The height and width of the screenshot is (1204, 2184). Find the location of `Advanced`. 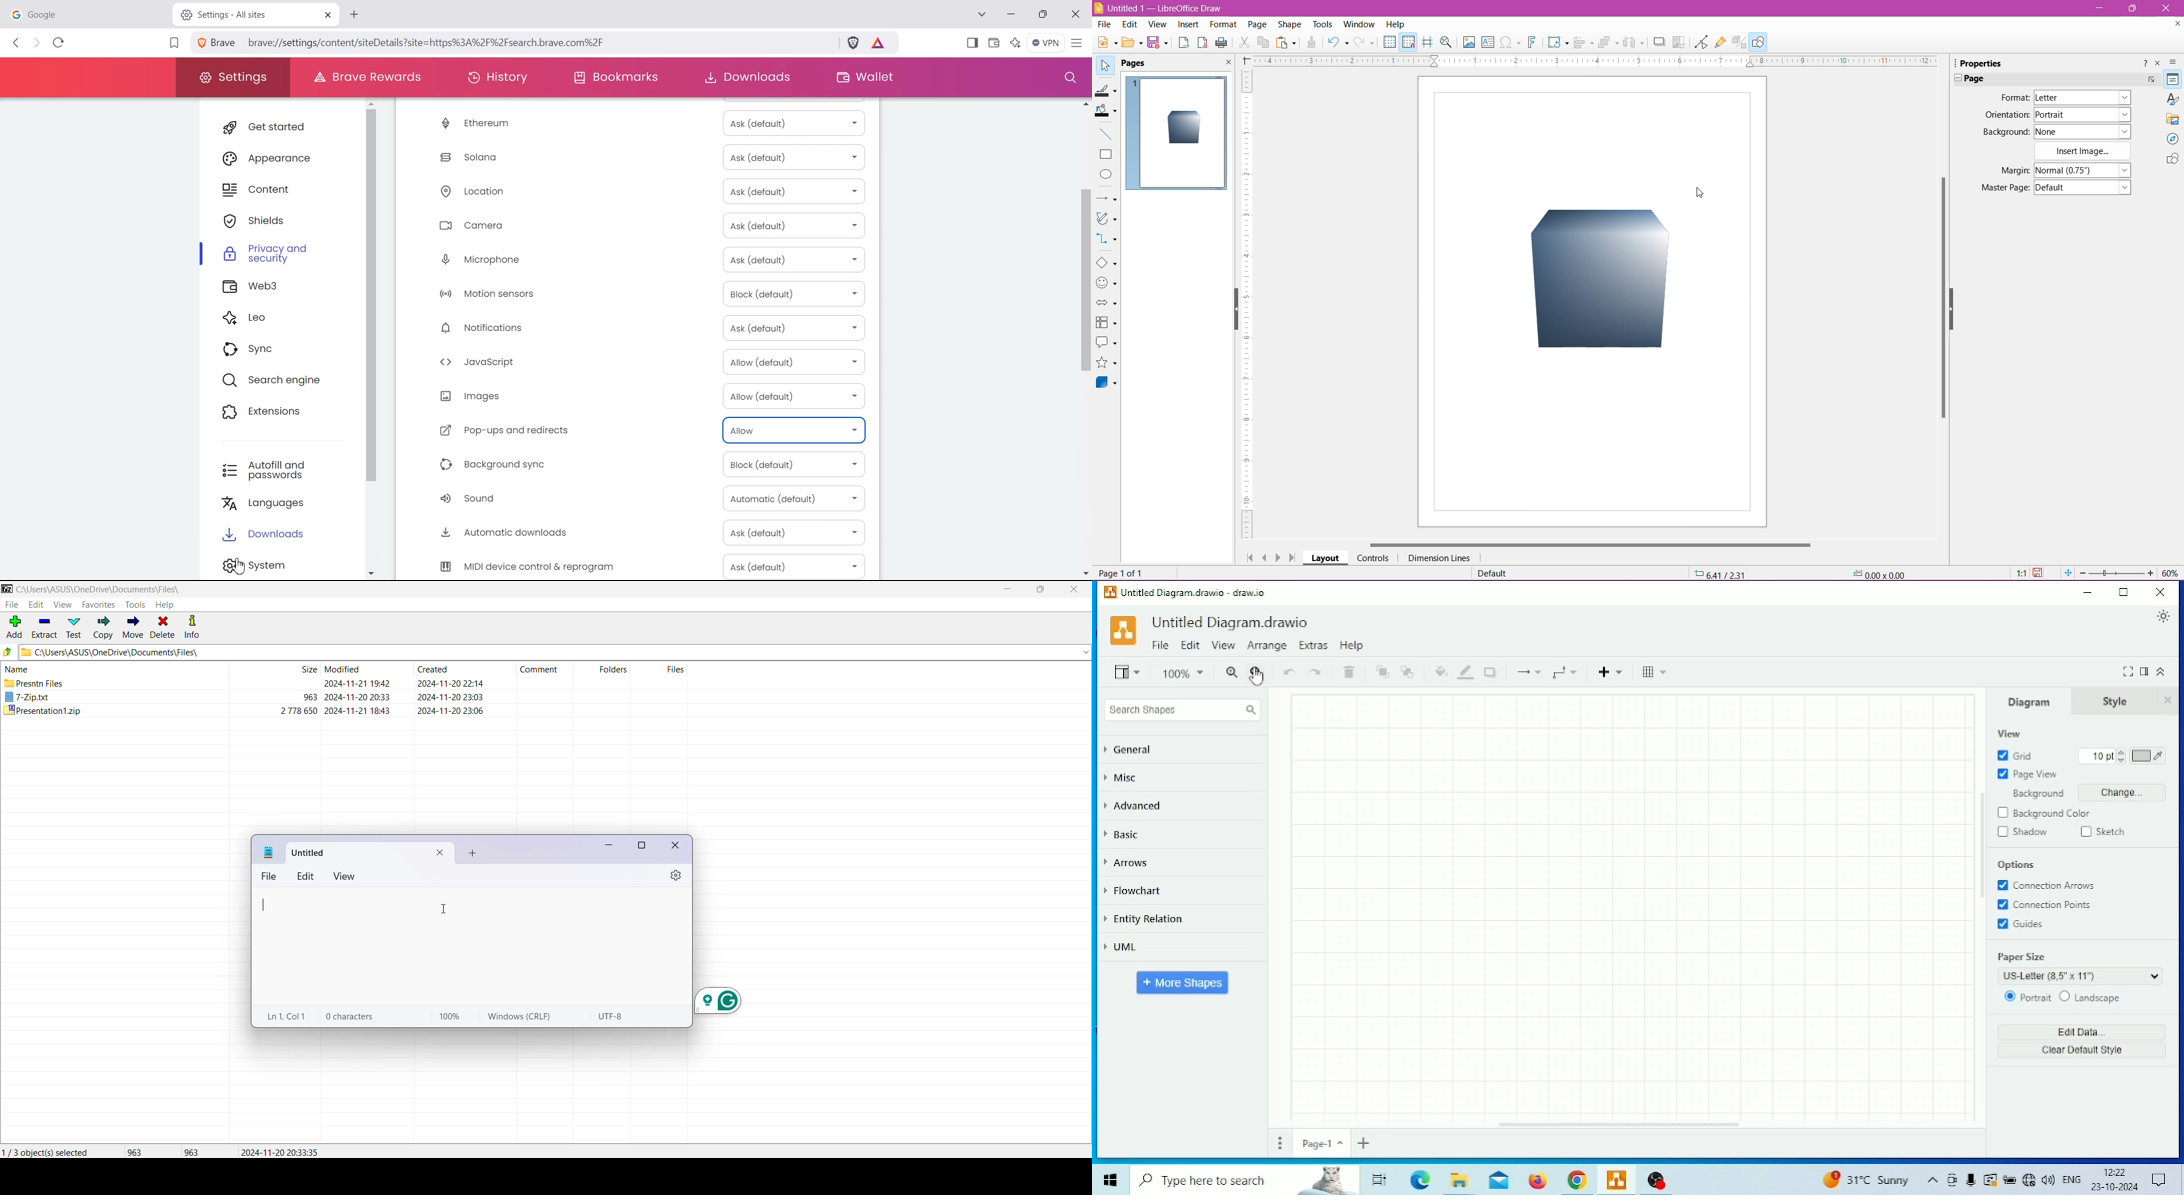

Advanced is located at coordinates (1134, 805).